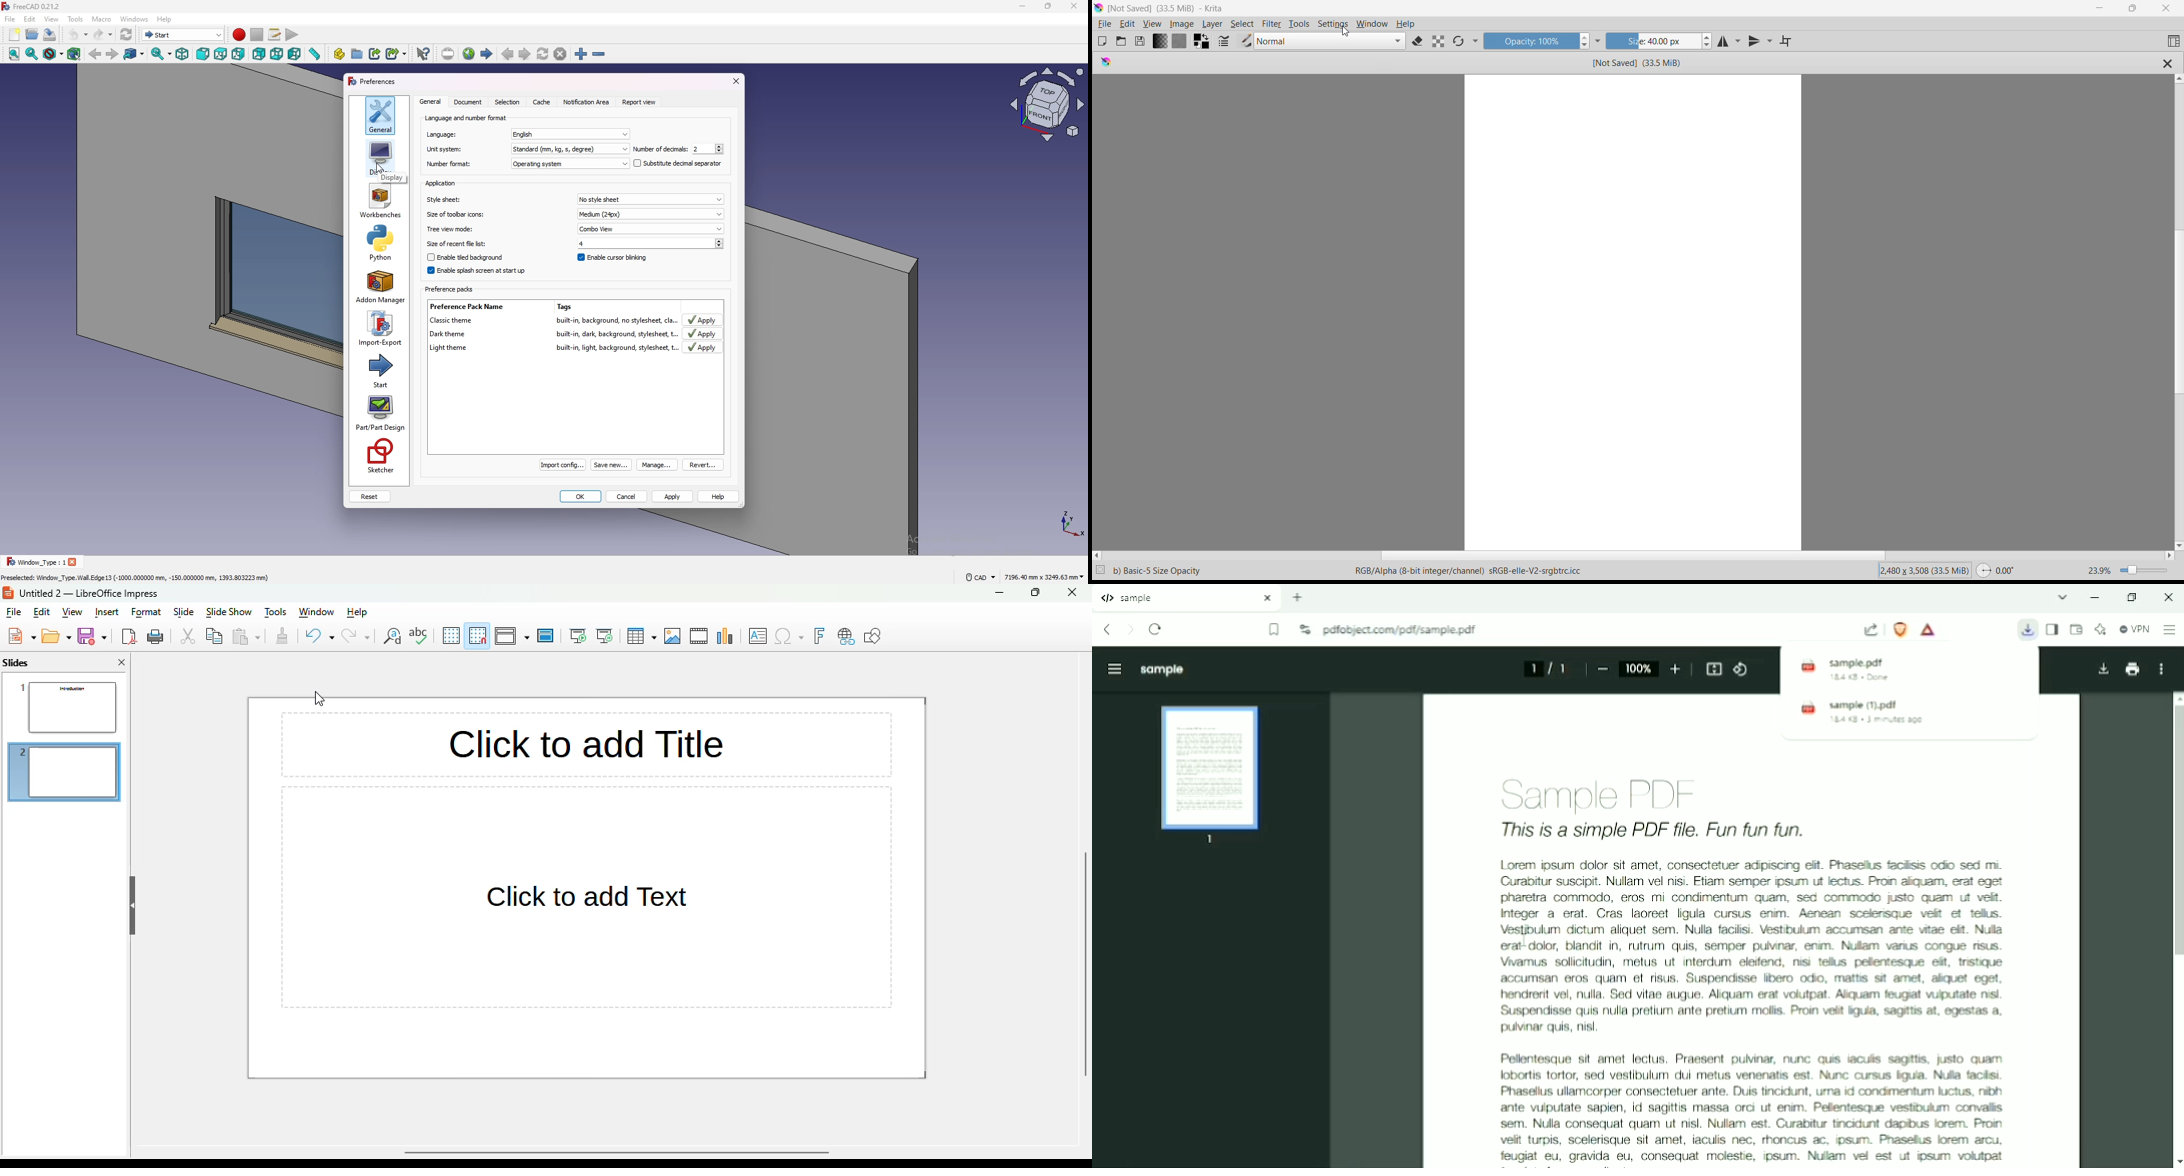  I want to click on windows, so click(135, 19).